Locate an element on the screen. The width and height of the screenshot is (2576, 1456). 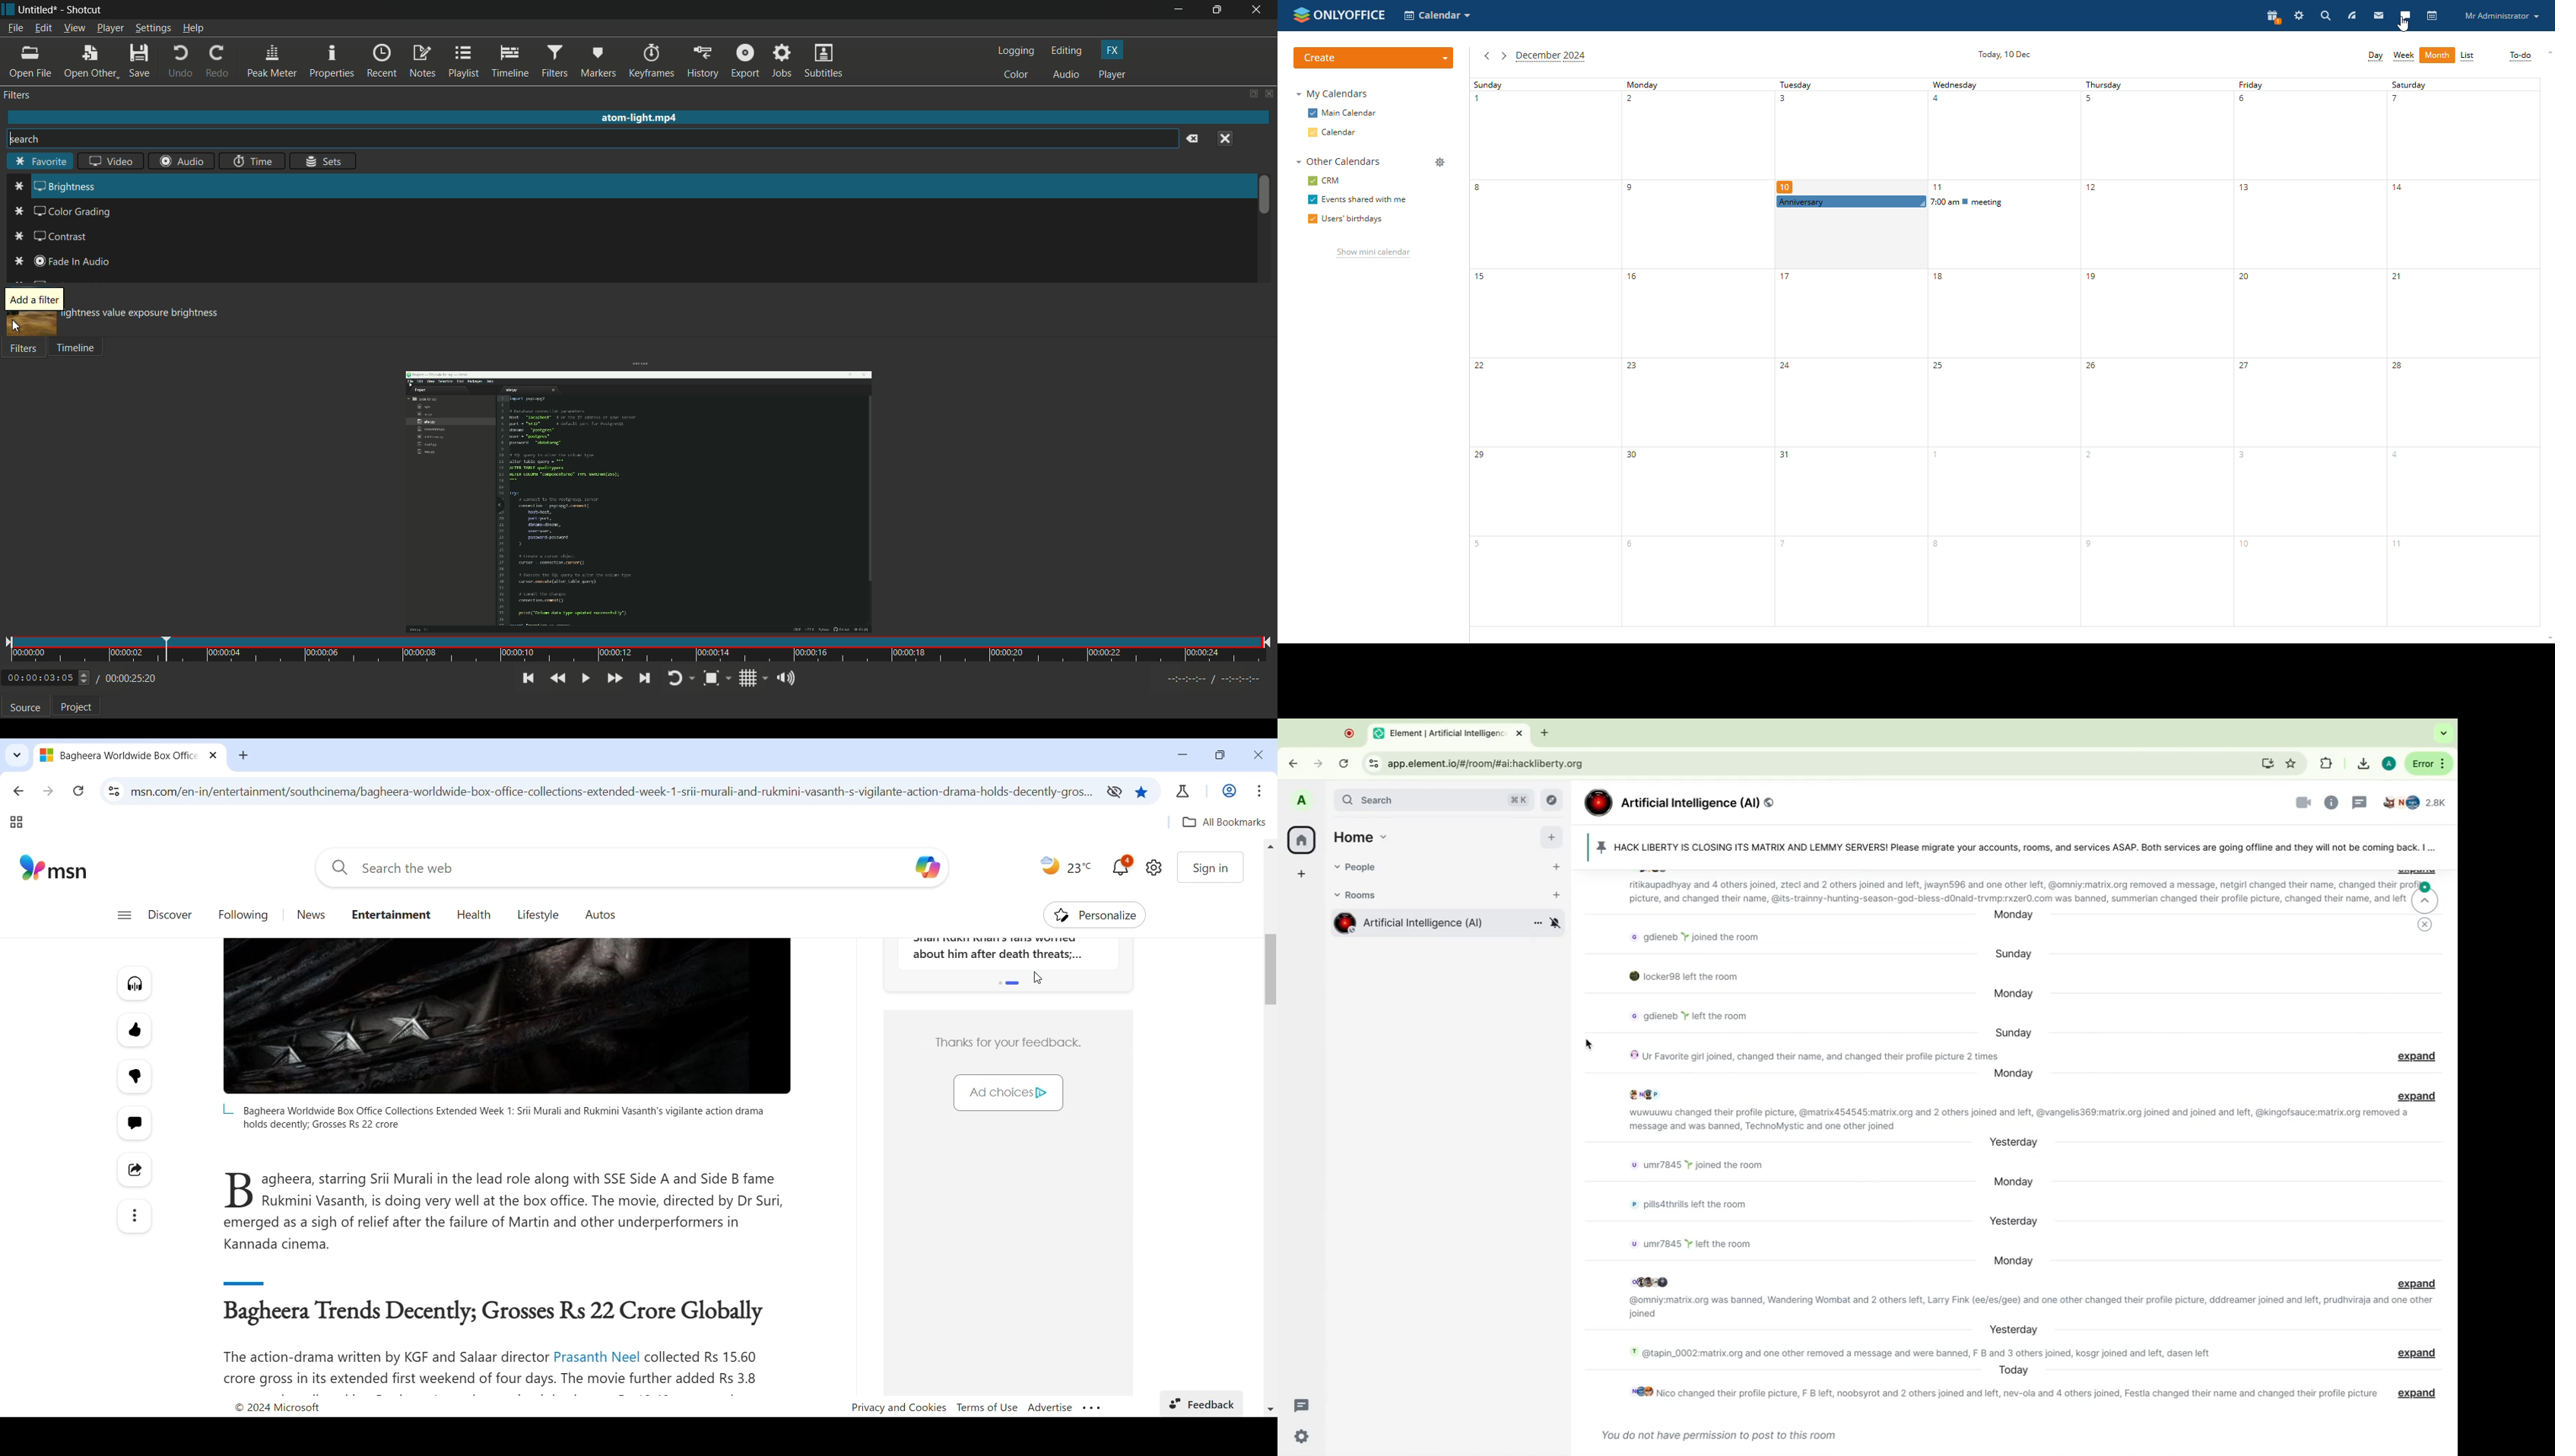
Show interface in a smaller tab is located at coordinates (1220, 754).